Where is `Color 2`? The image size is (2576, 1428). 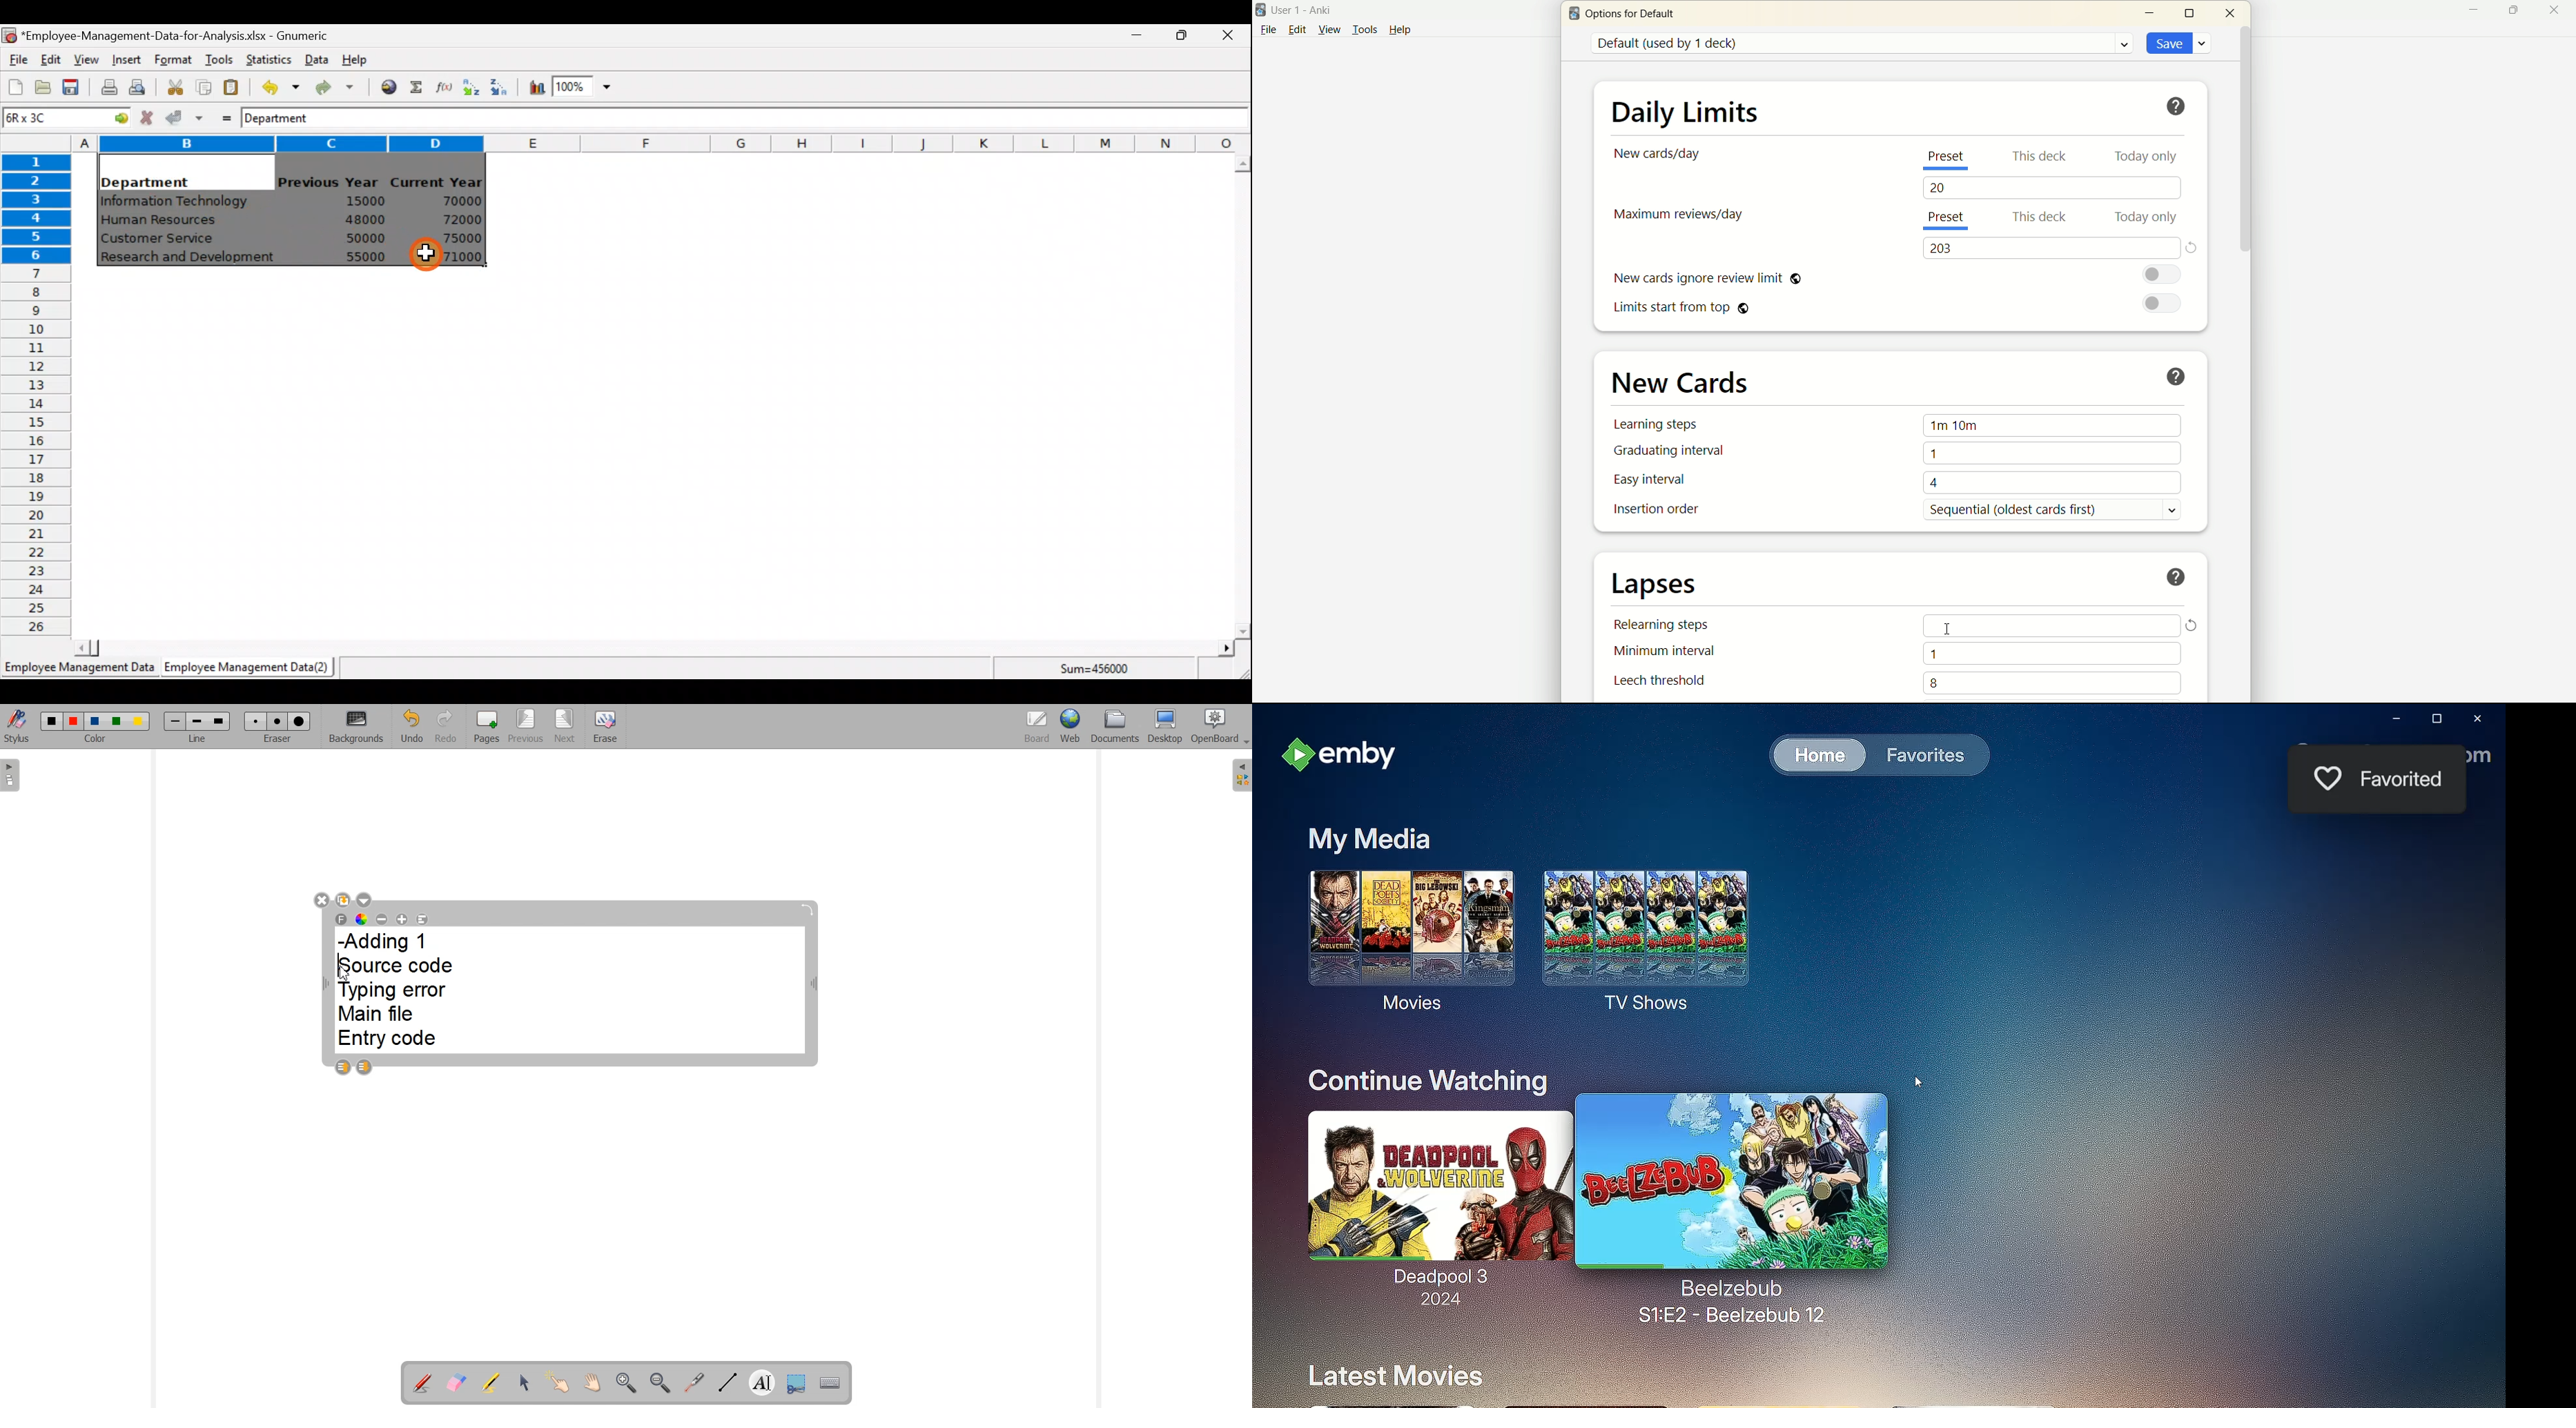 Color 2 is located at coordinates (74, 722).